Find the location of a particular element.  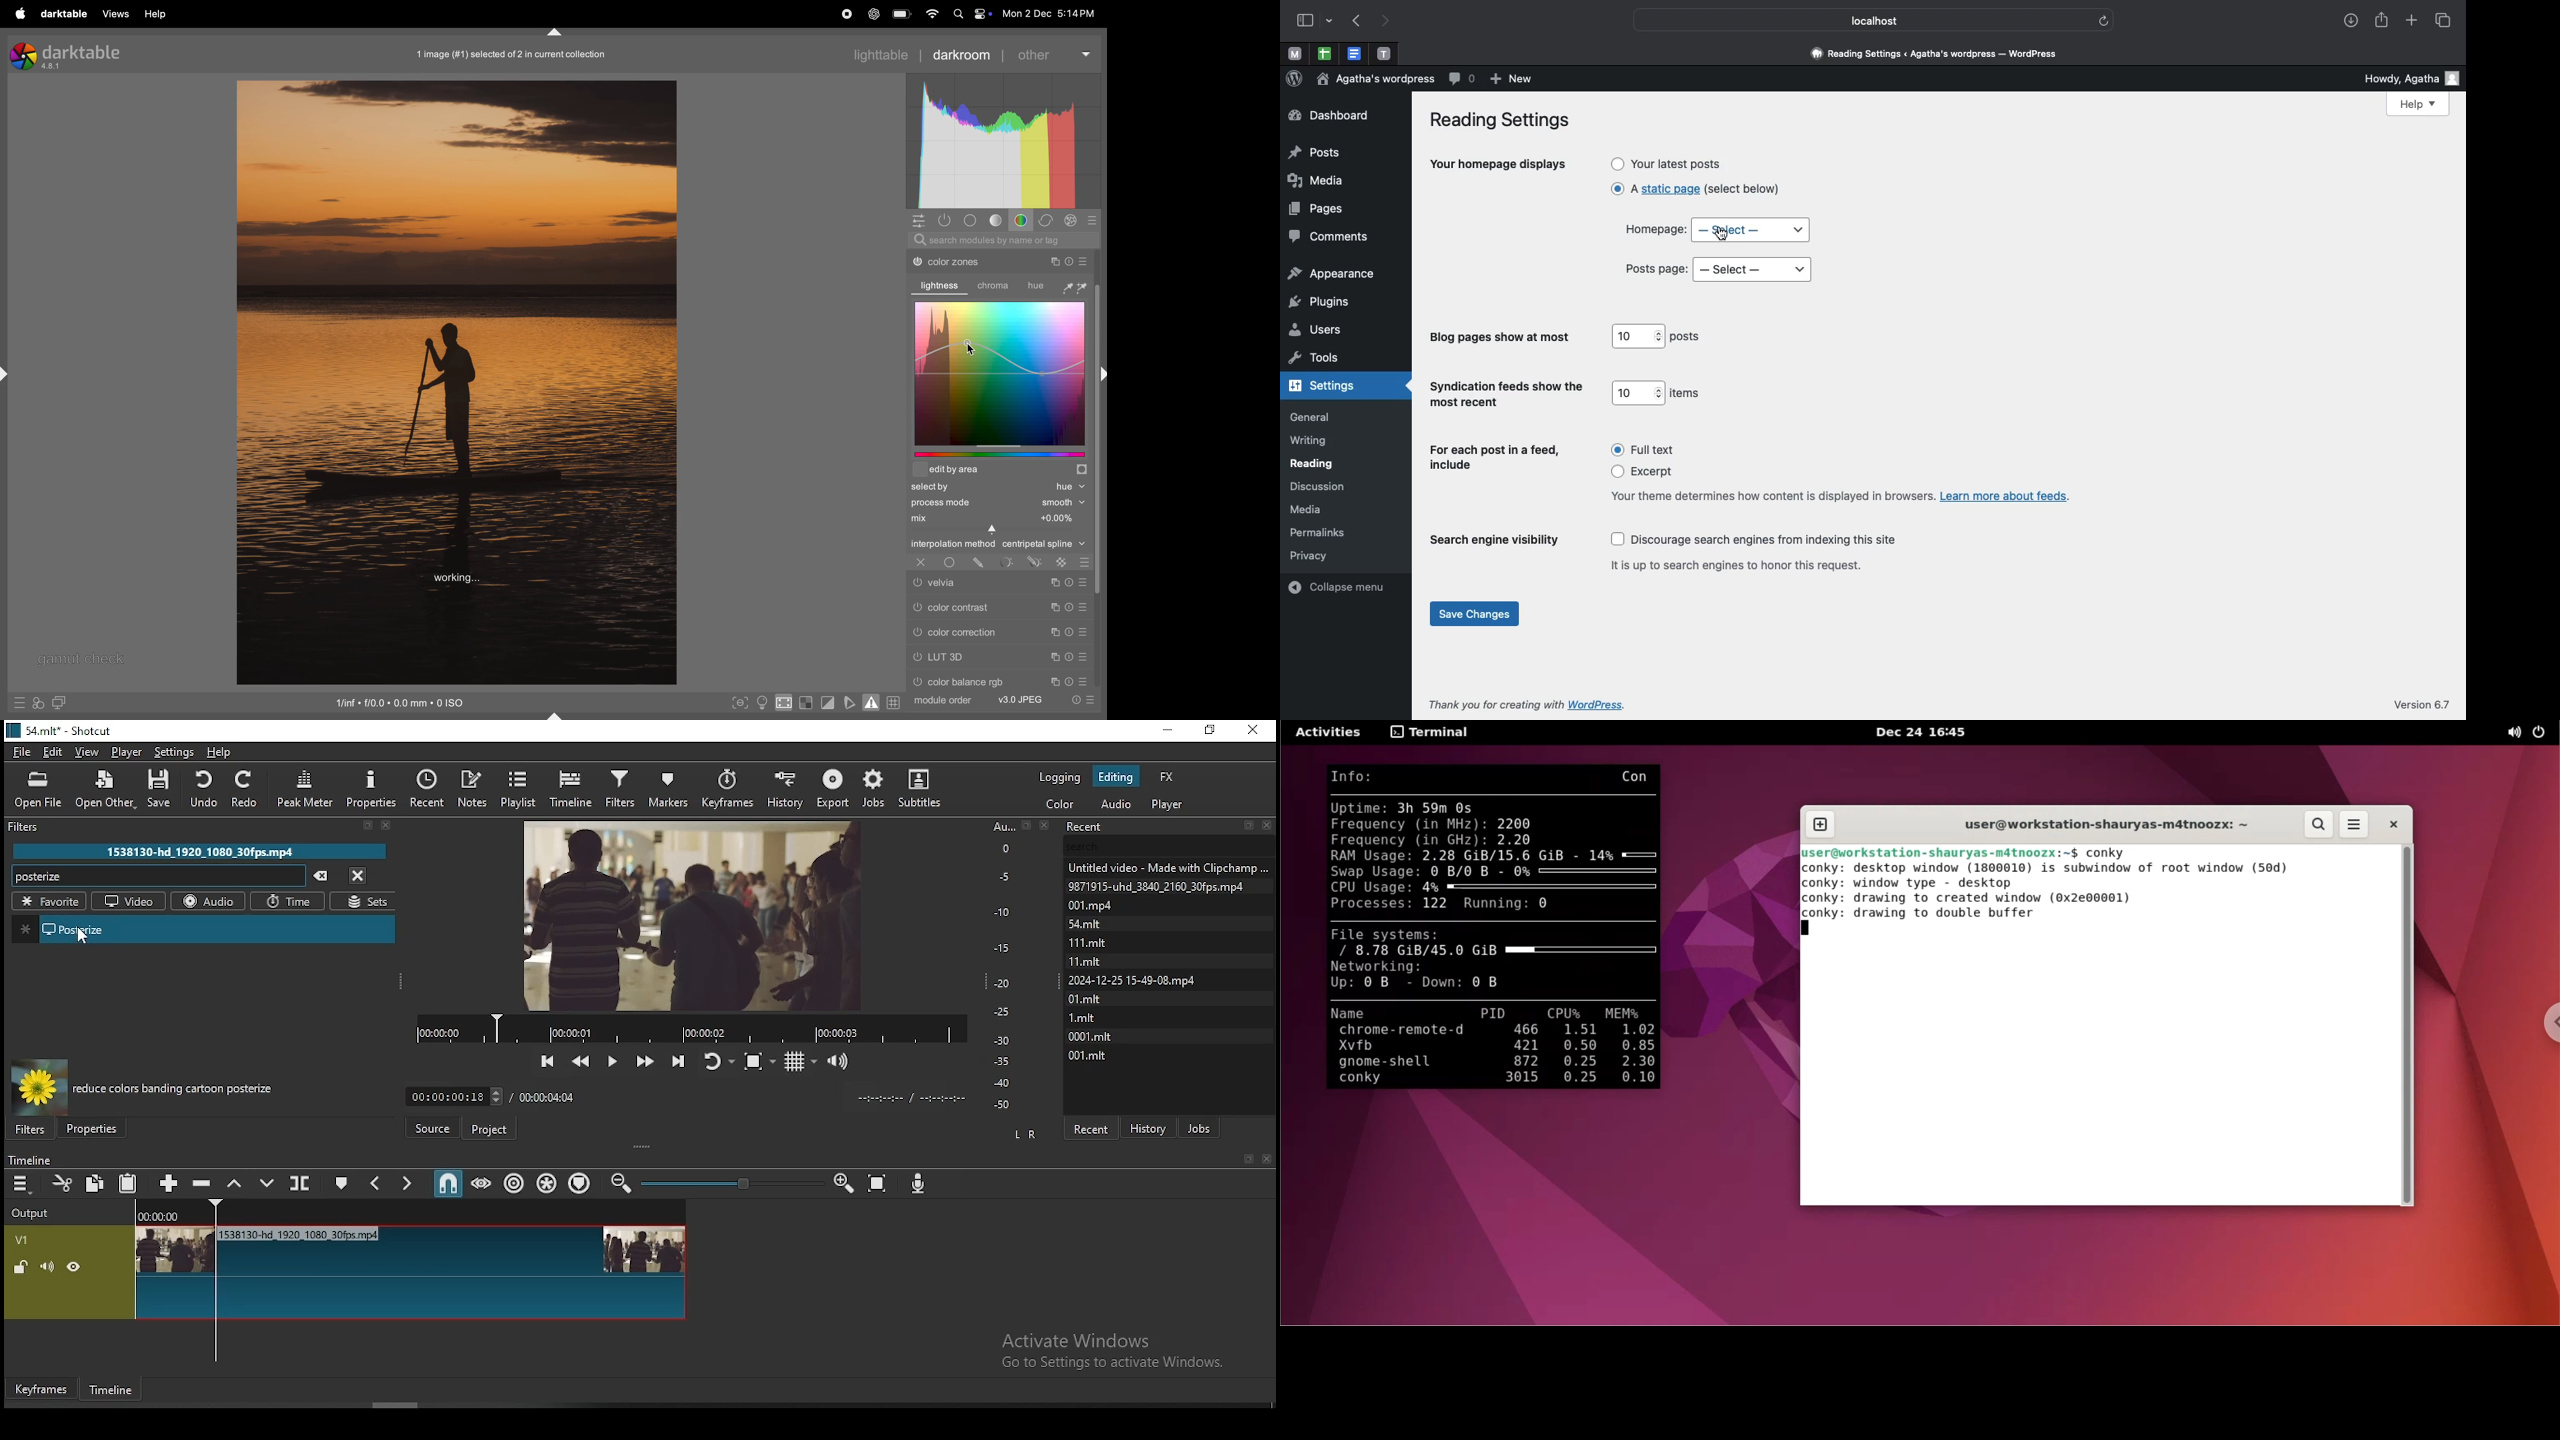

copy is located at coordinates (1054, 632).